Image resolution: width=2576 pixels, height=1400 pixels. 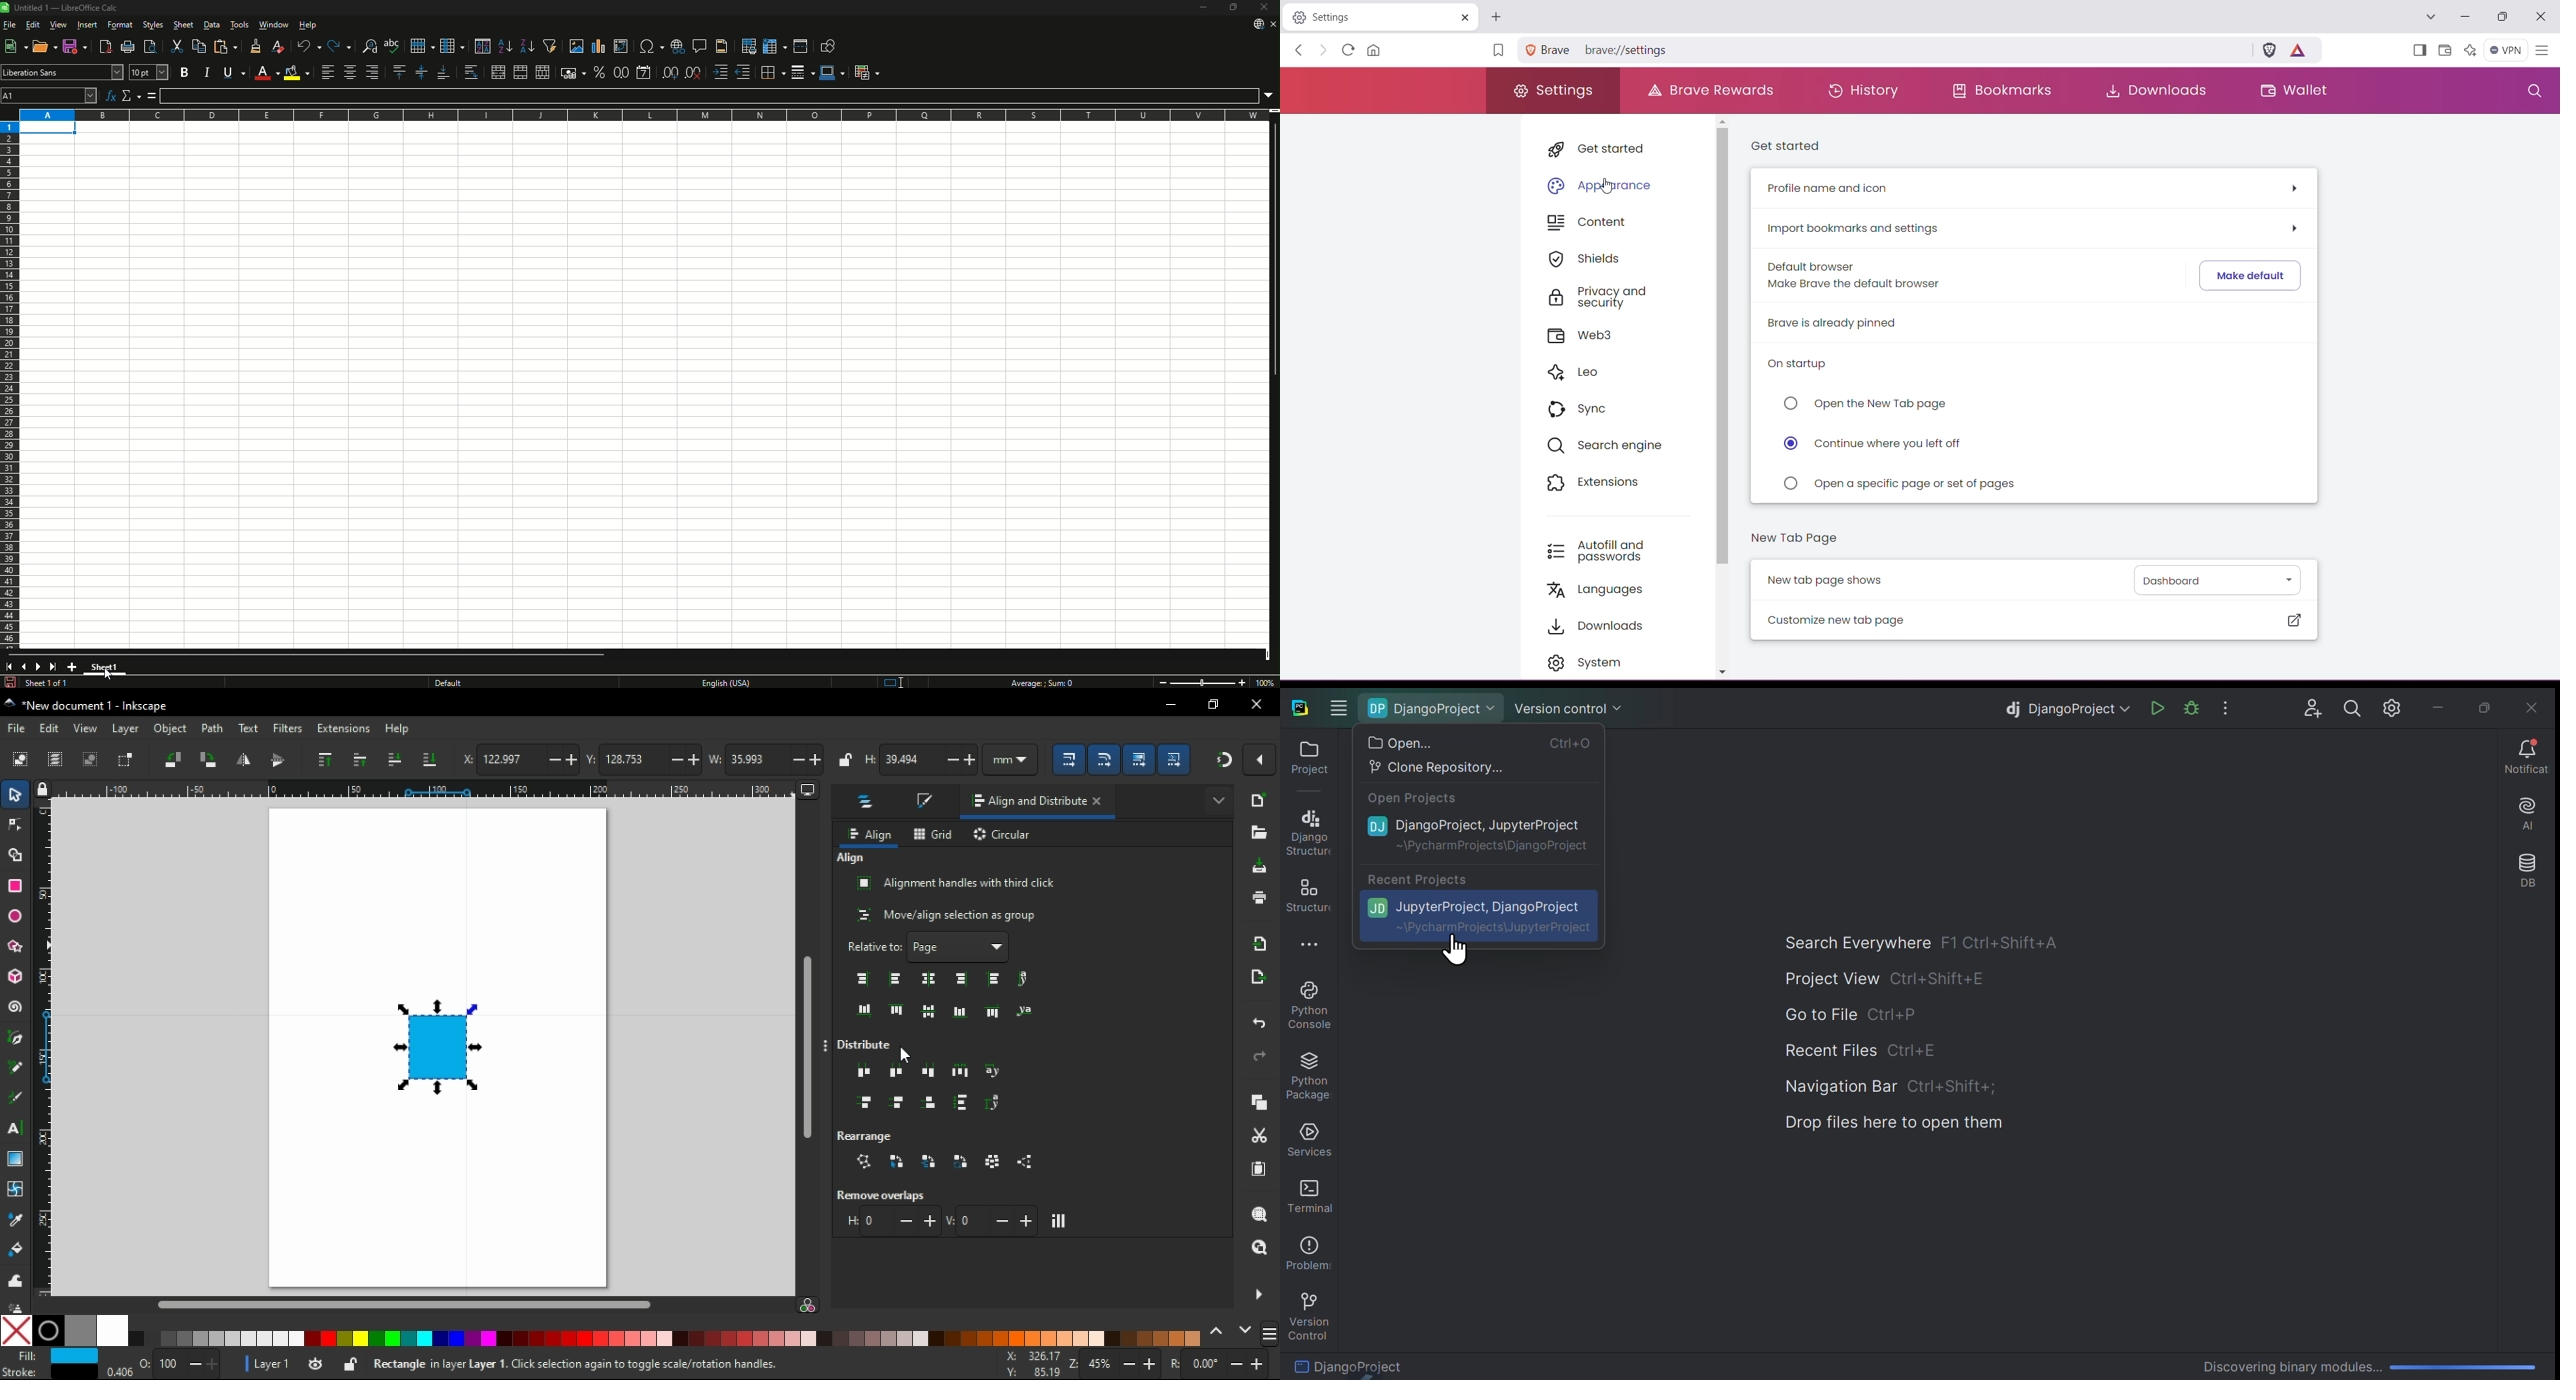 What do you see at coordinates (234, 72) in the screenshot?
I see `Underline` at bounding box center [234, 72].